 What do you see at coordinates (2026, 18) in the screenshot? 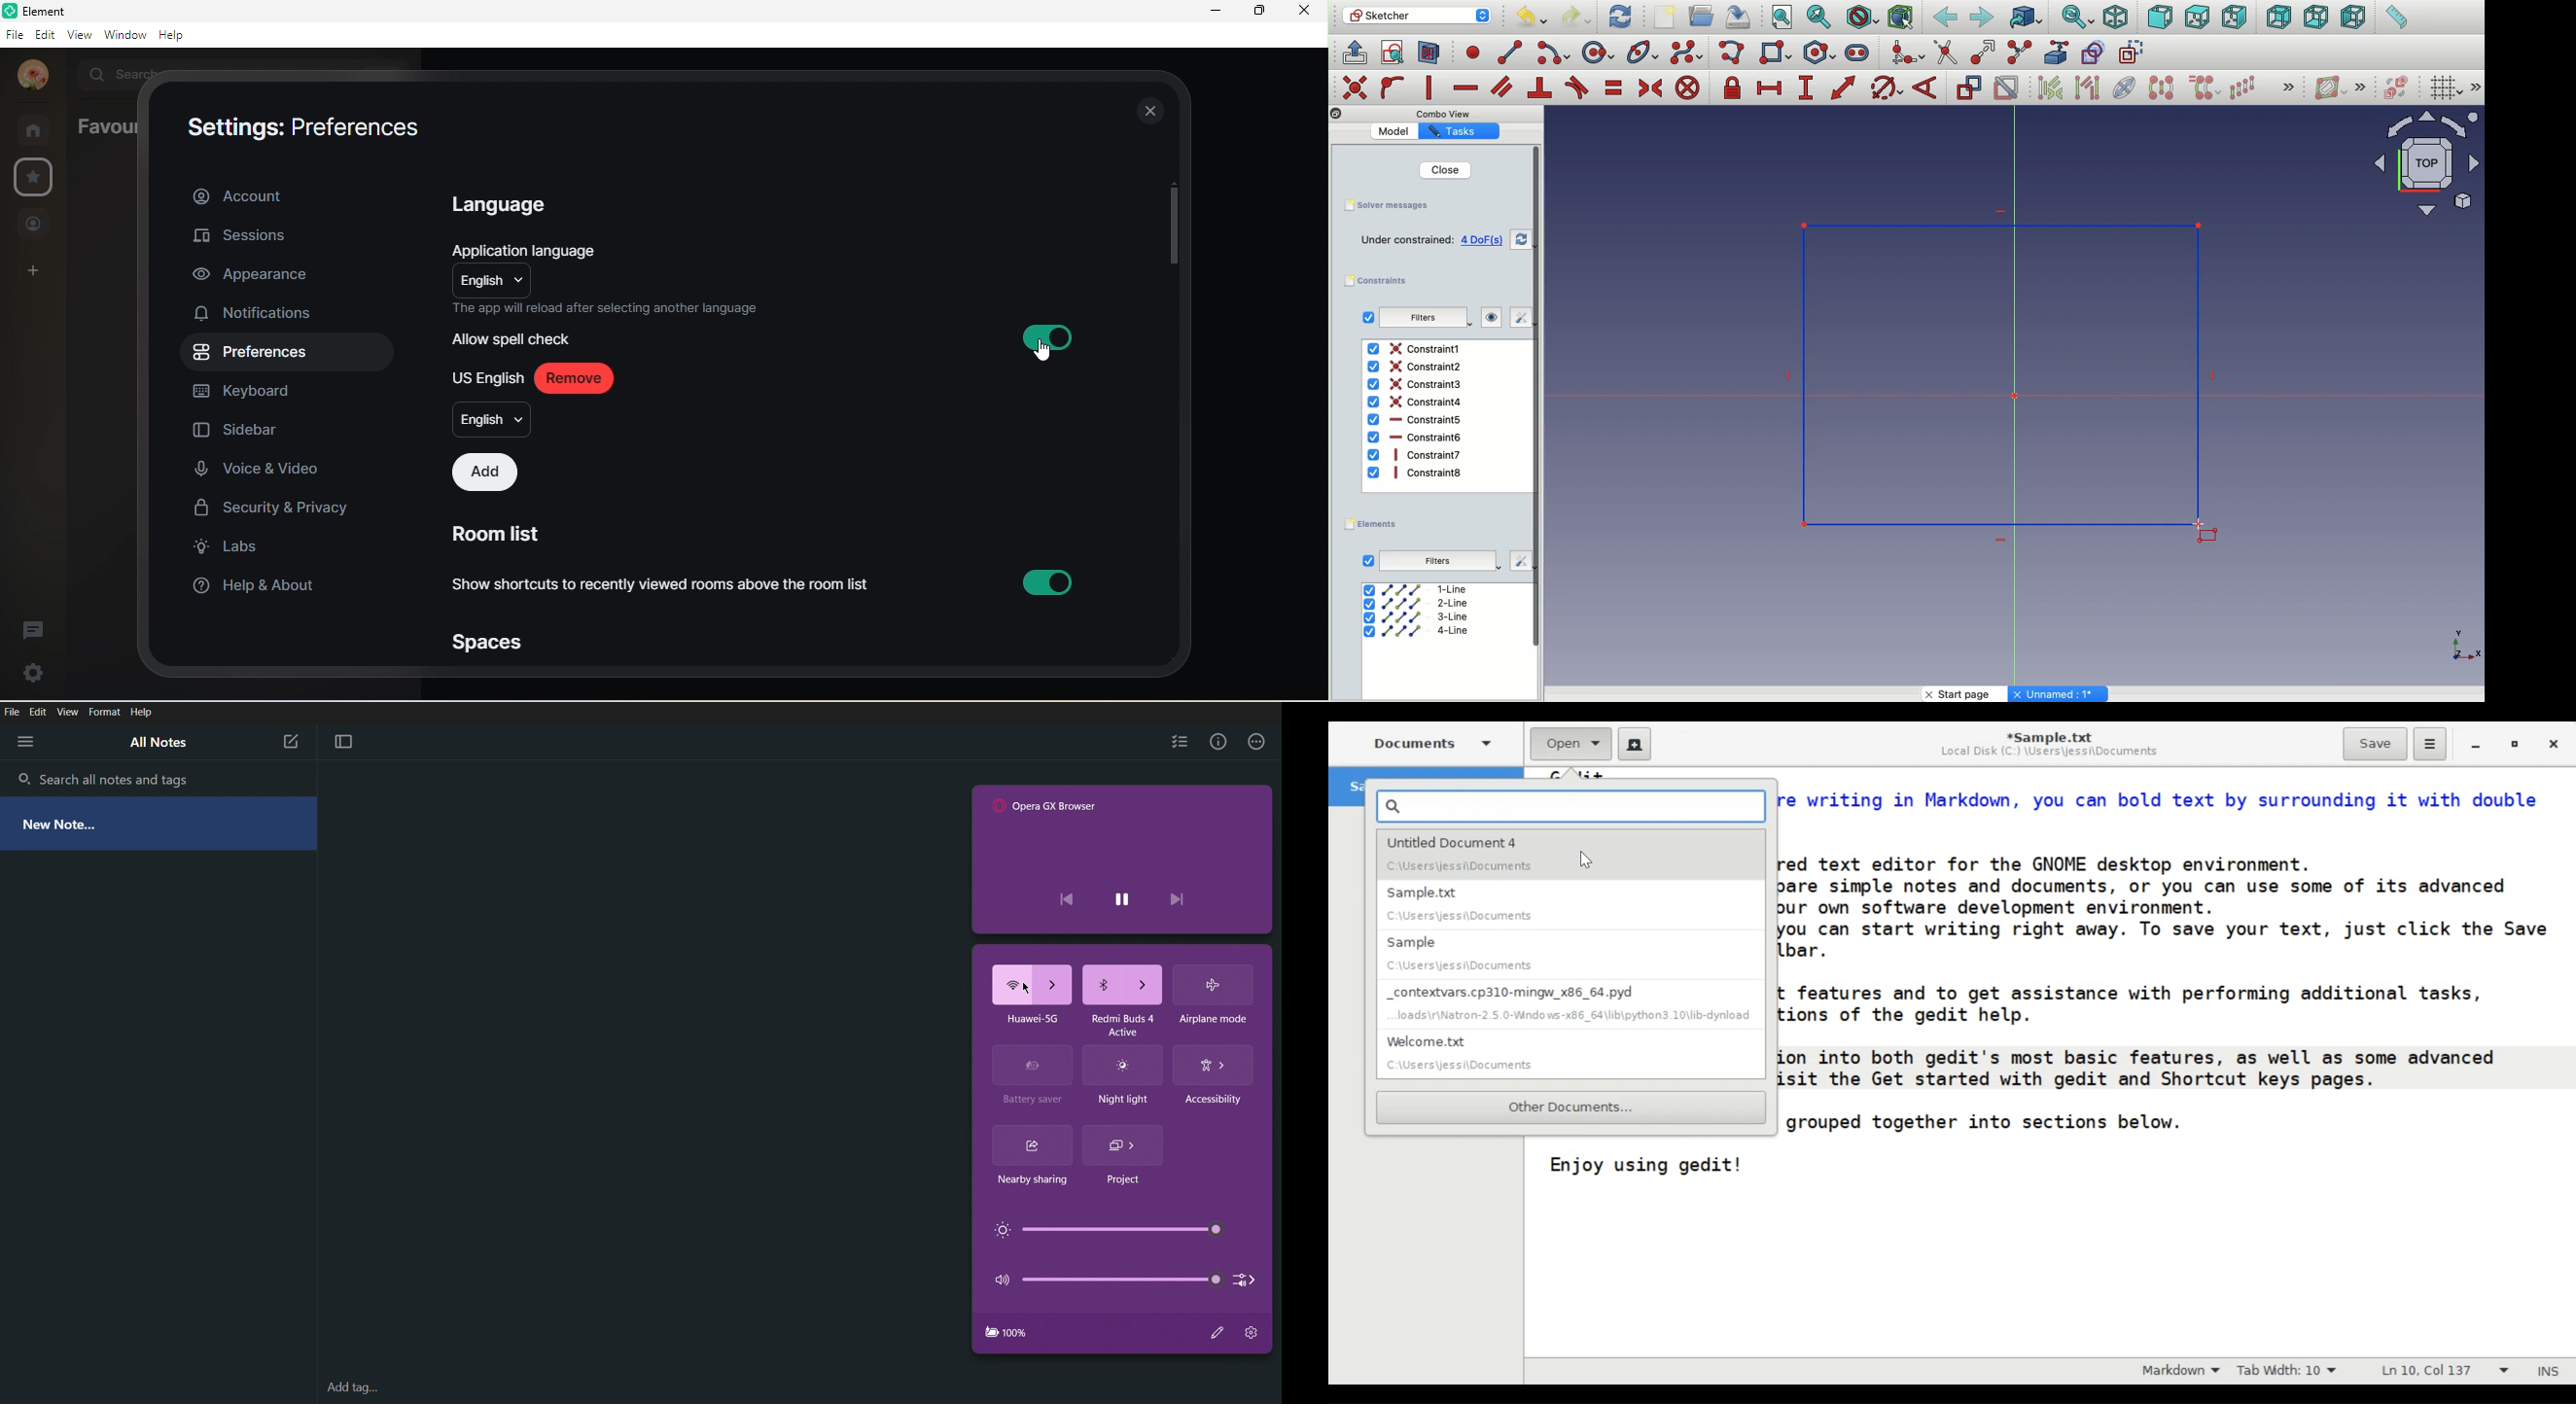
I see `Go to linked object` at bounding box center [2026, 18].